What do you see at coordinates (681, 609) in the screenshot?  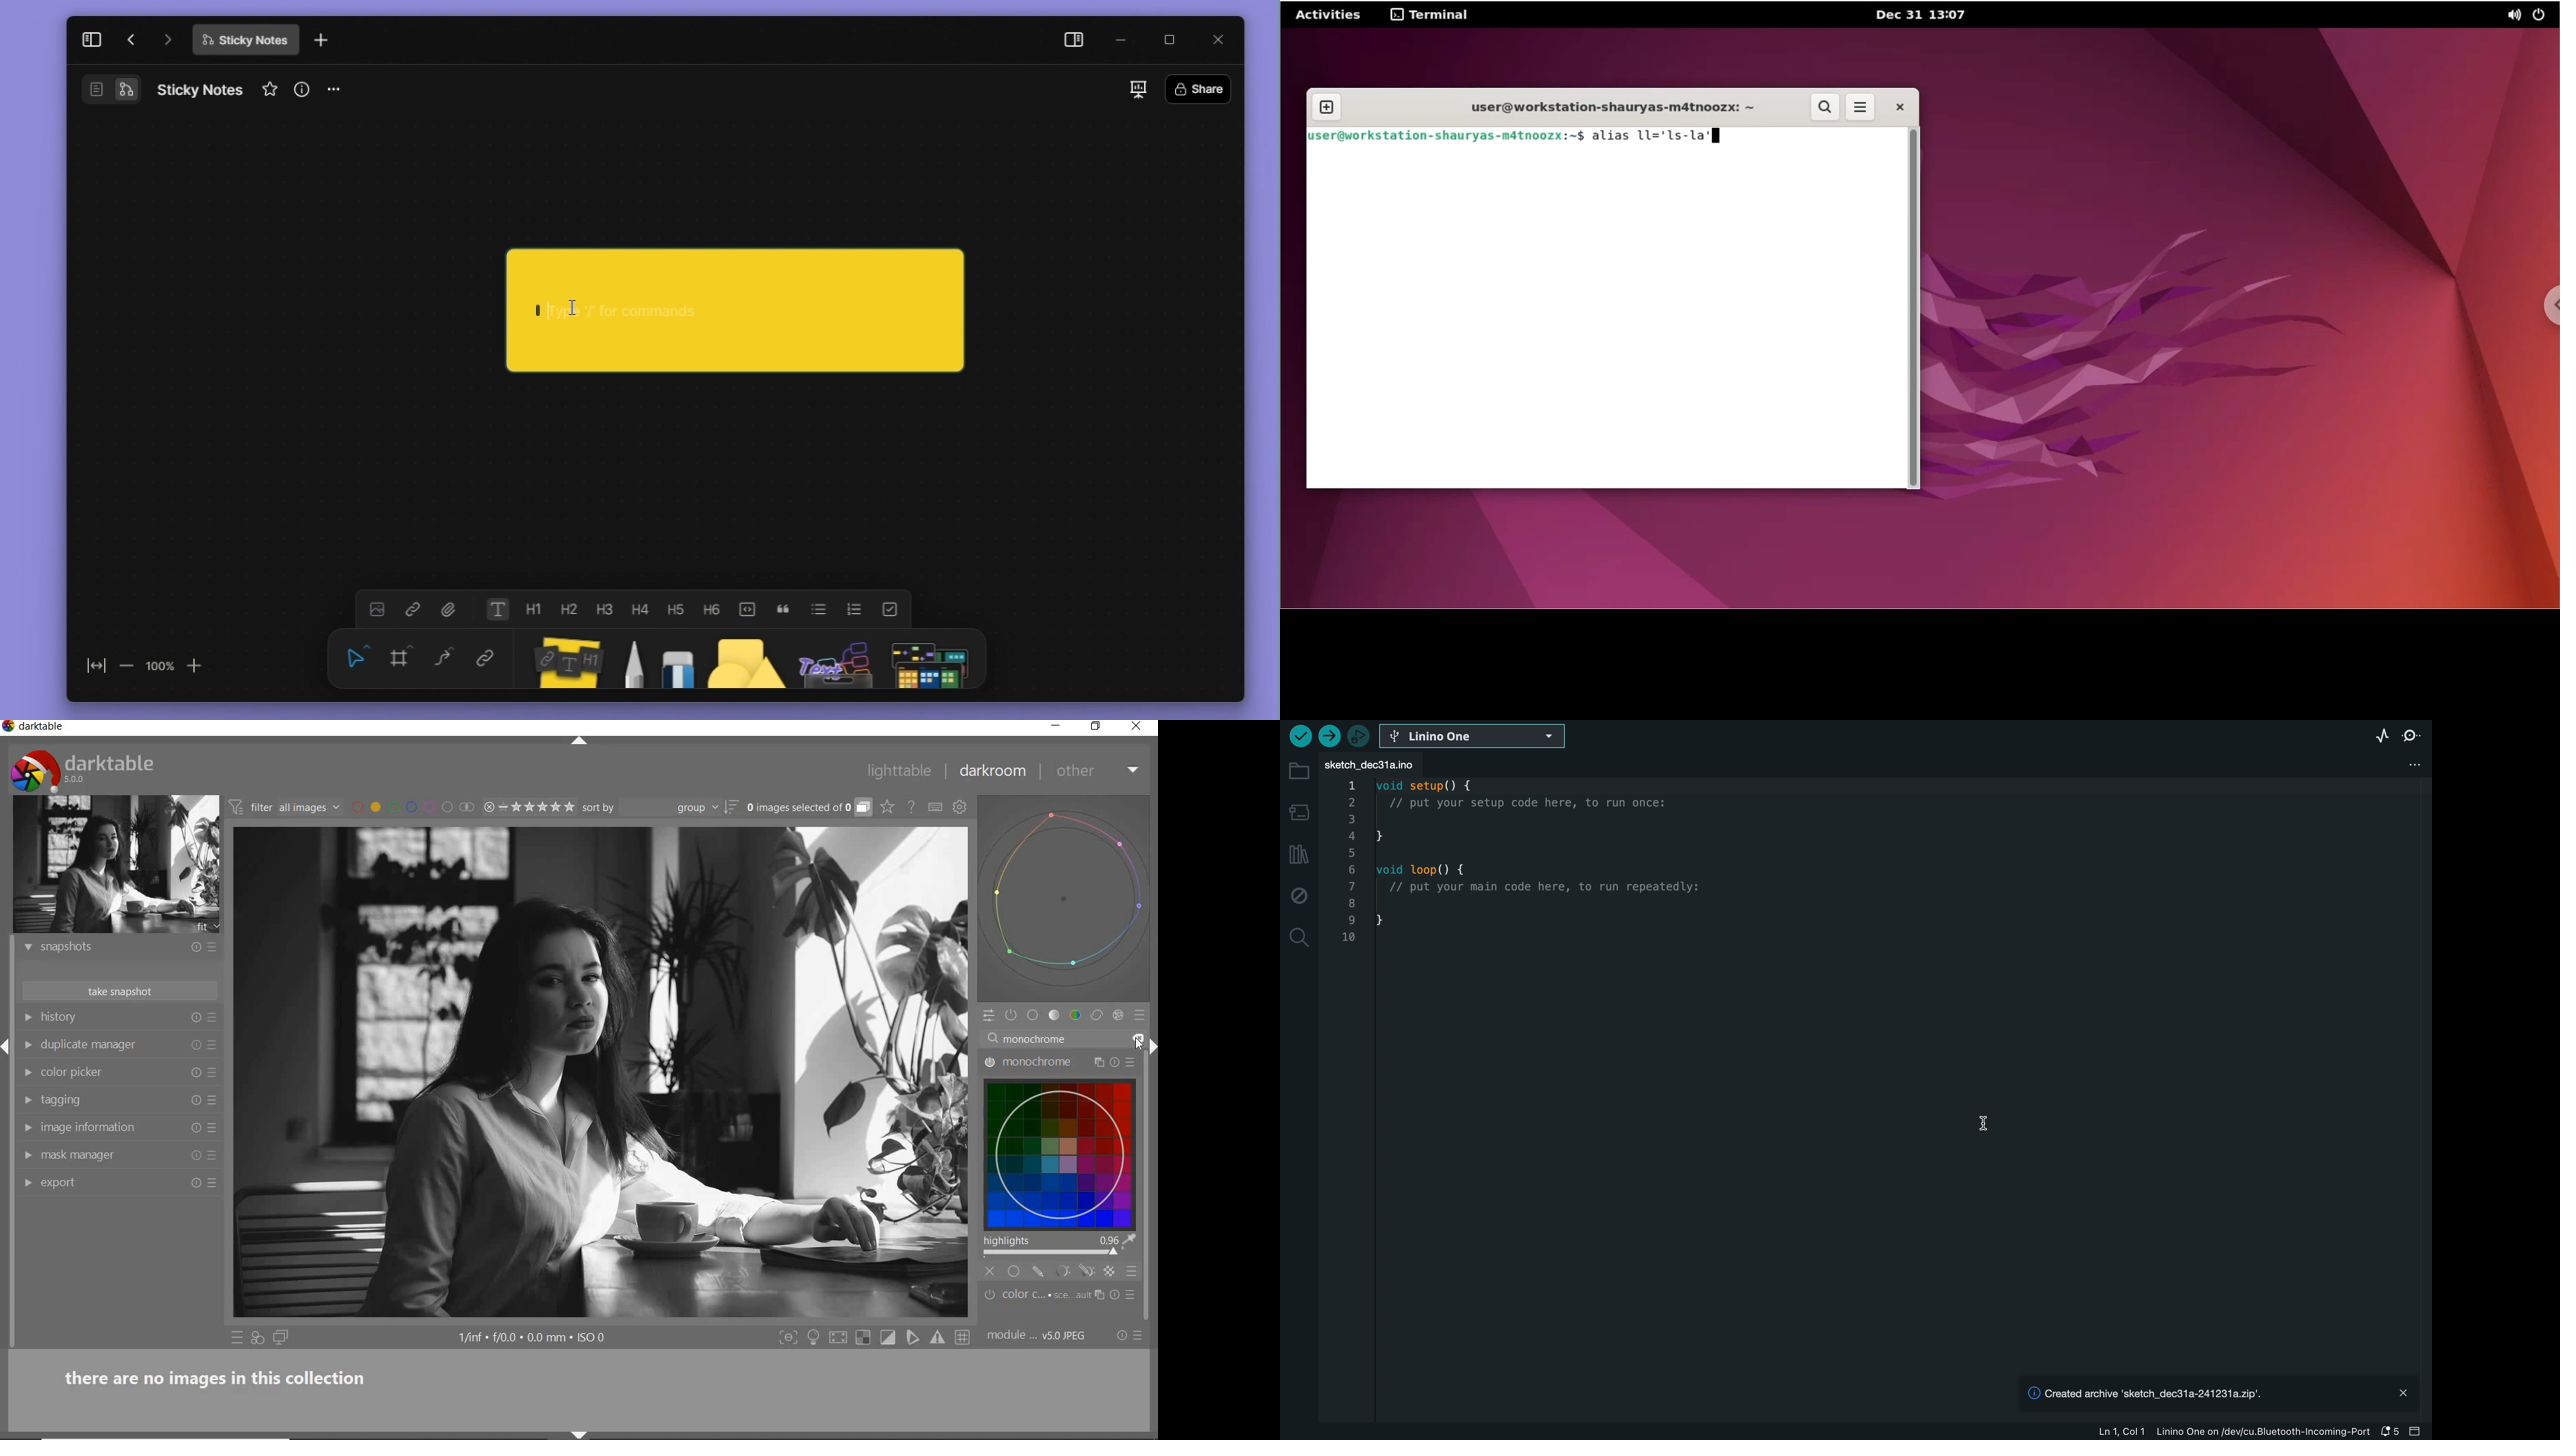 I see `heading` at bounding box center [681, 609].